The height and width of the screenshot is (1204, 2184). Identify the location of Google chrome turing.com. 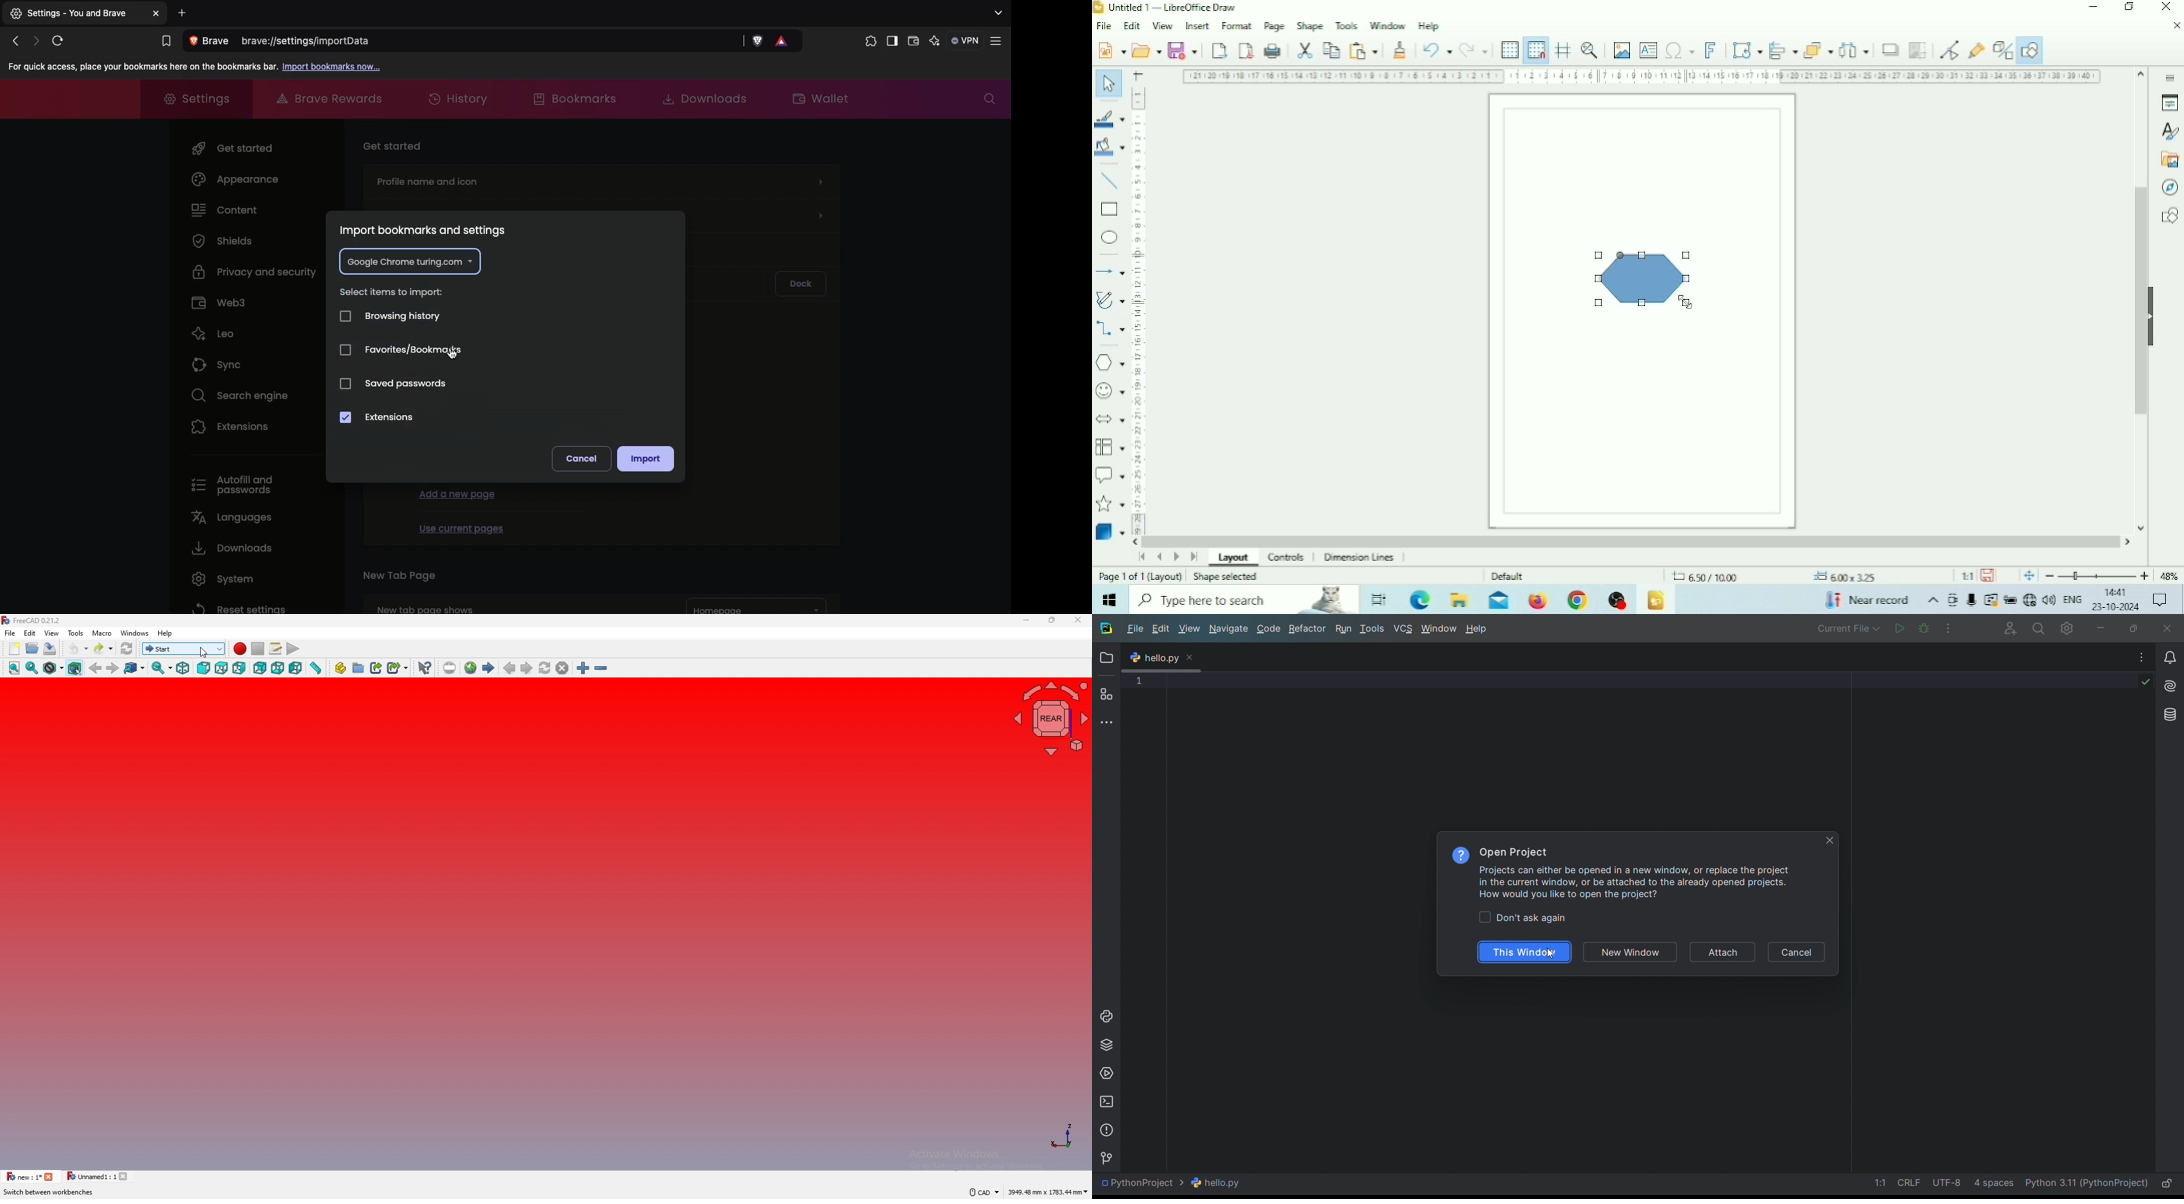
(409, 262).